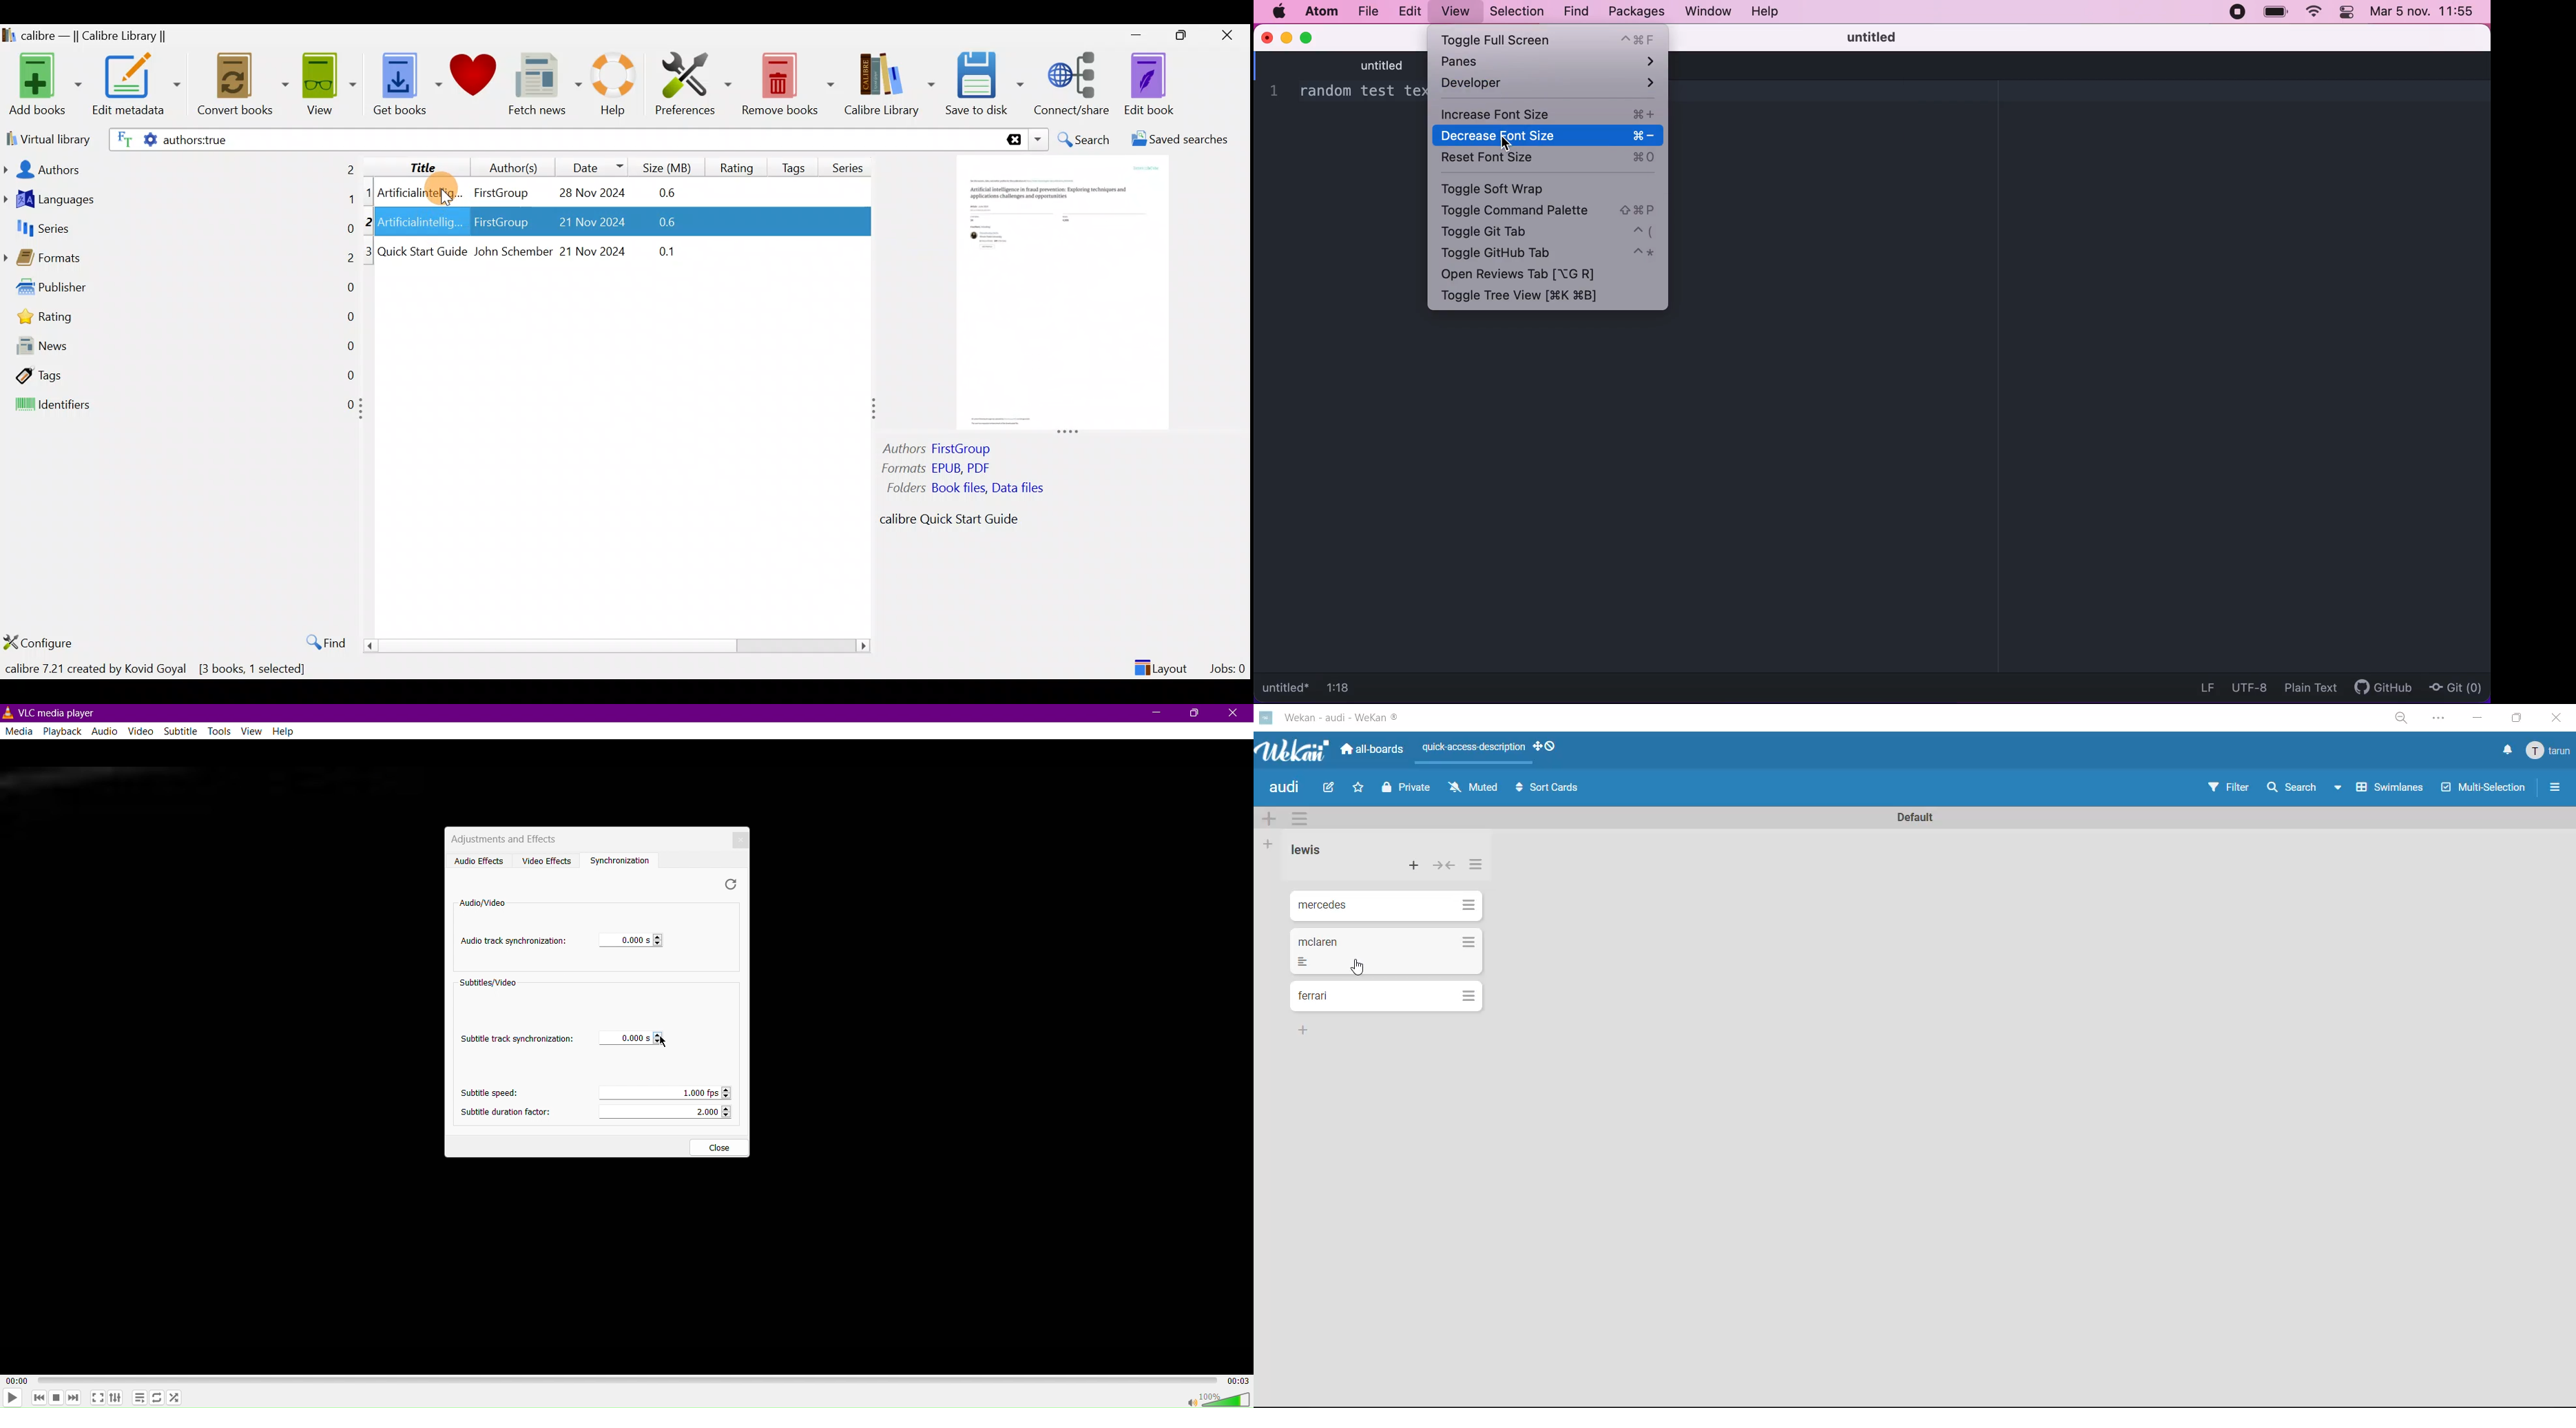  Describe the element at coordinates (731, 884) in the screenshot. I see `Refresh` at that location.